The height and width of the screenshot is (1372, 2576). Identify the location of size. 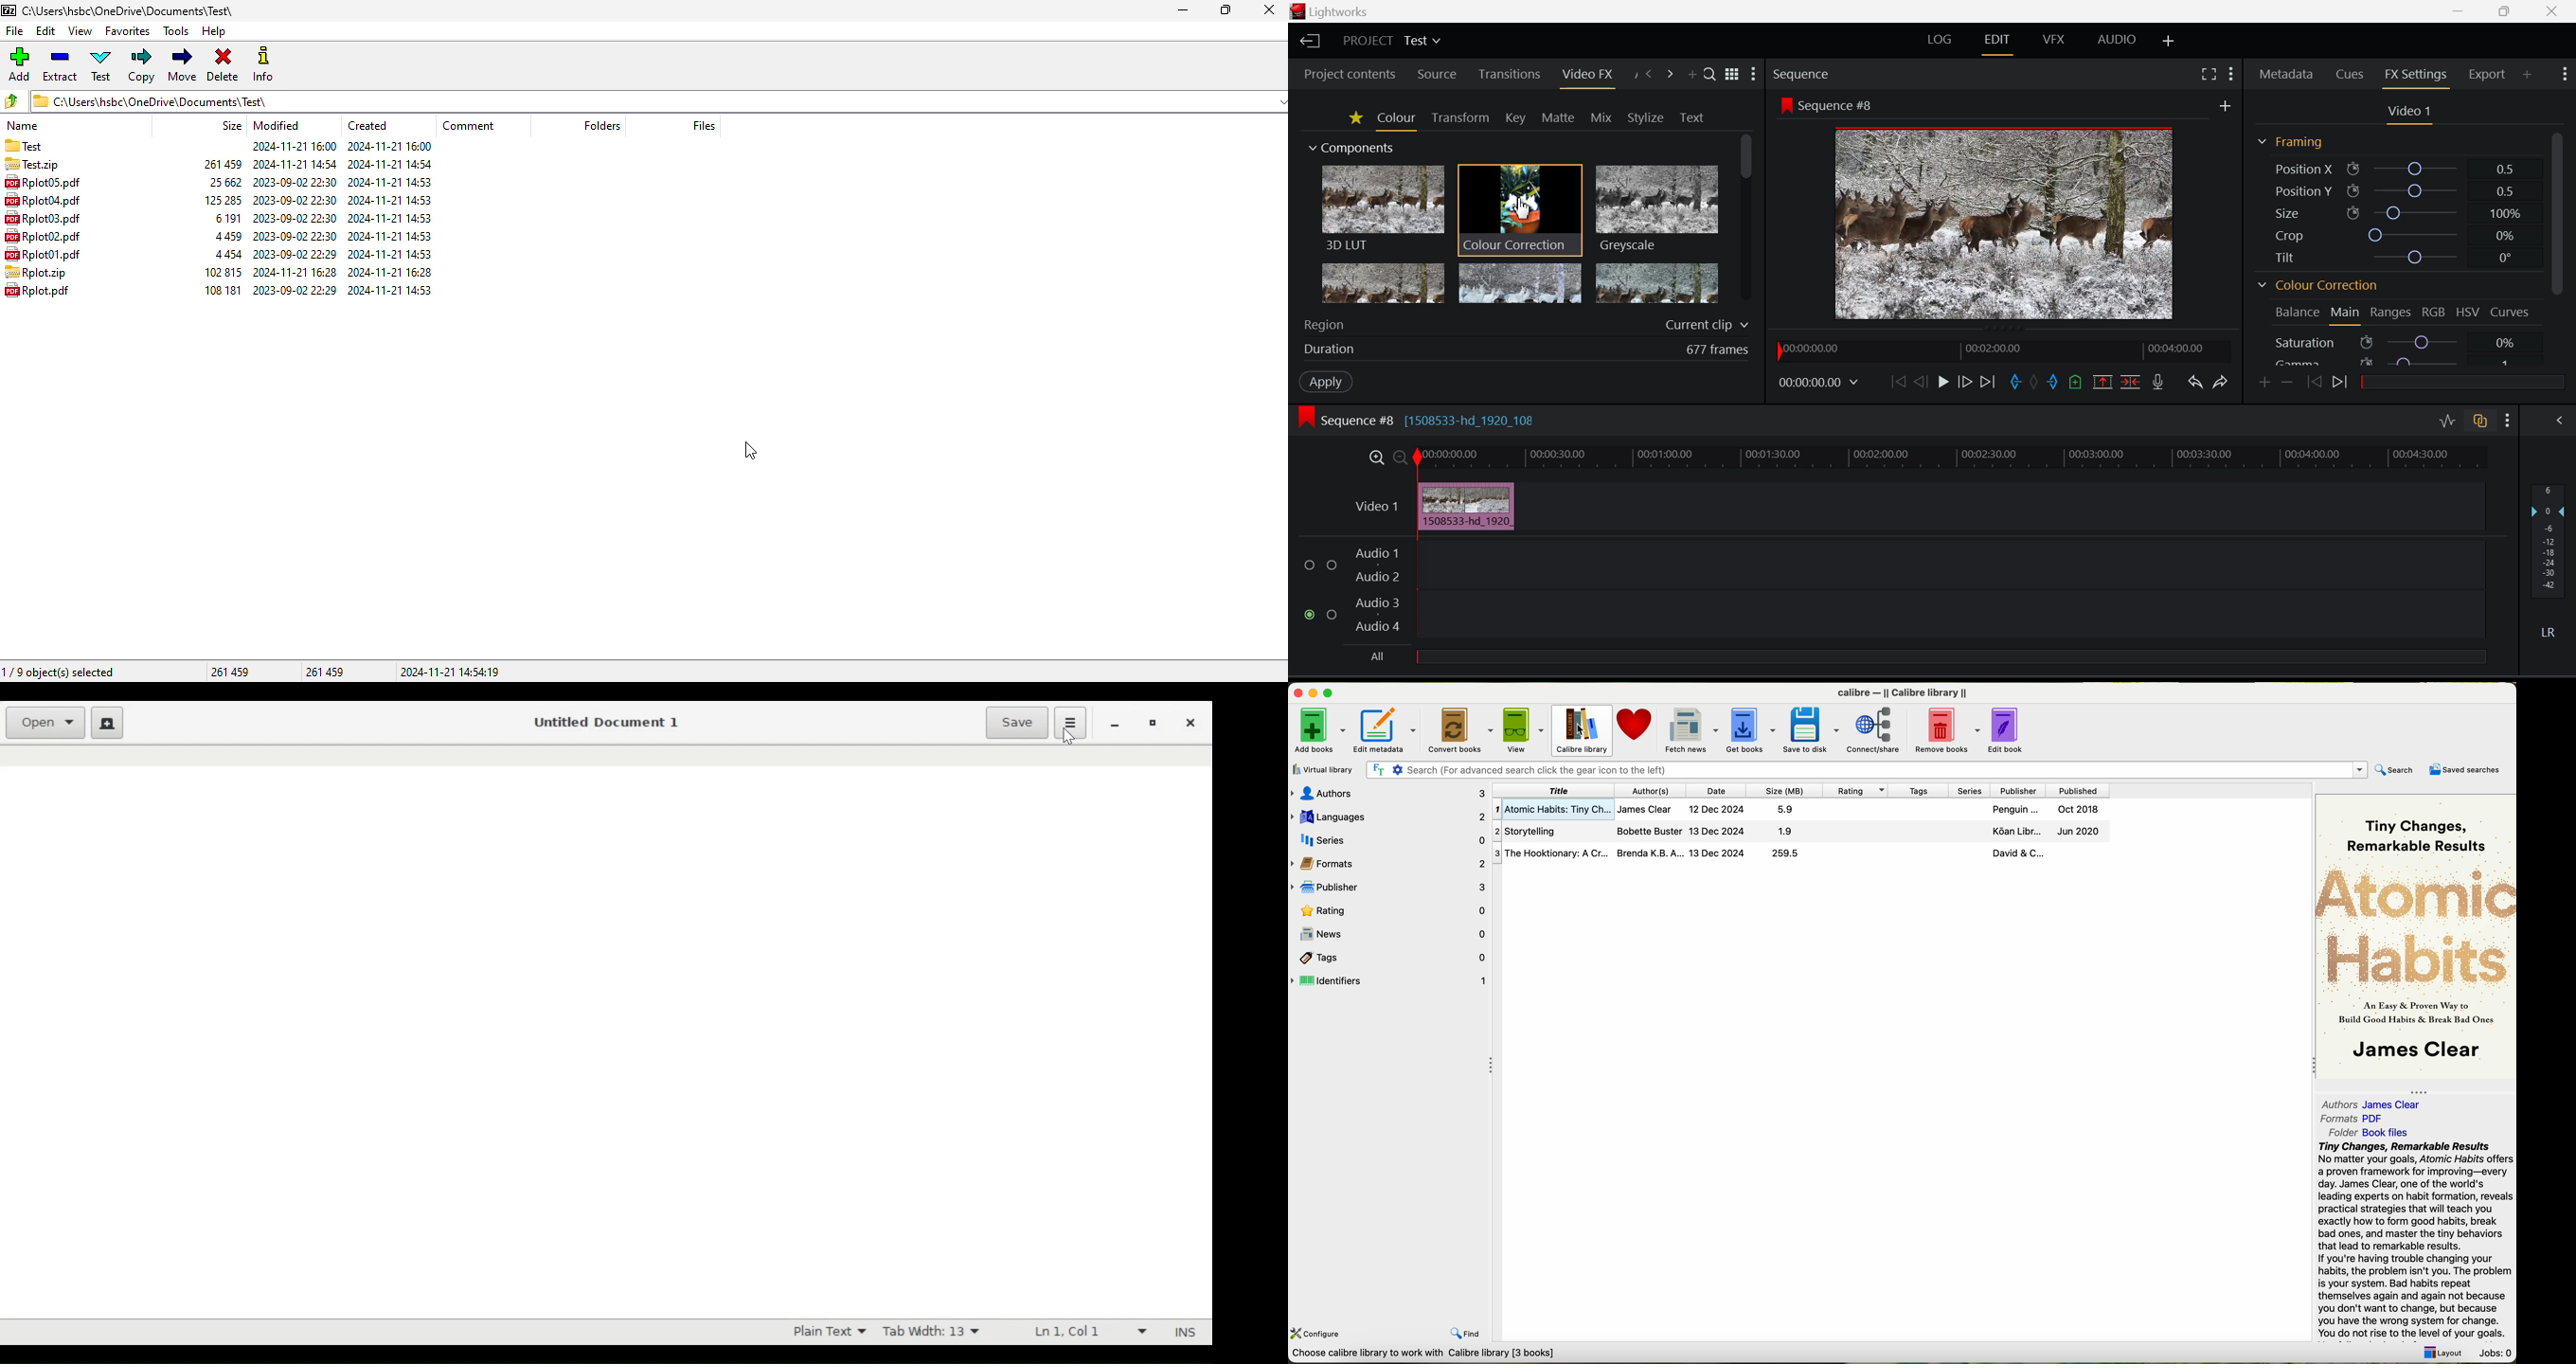
(233, 125).